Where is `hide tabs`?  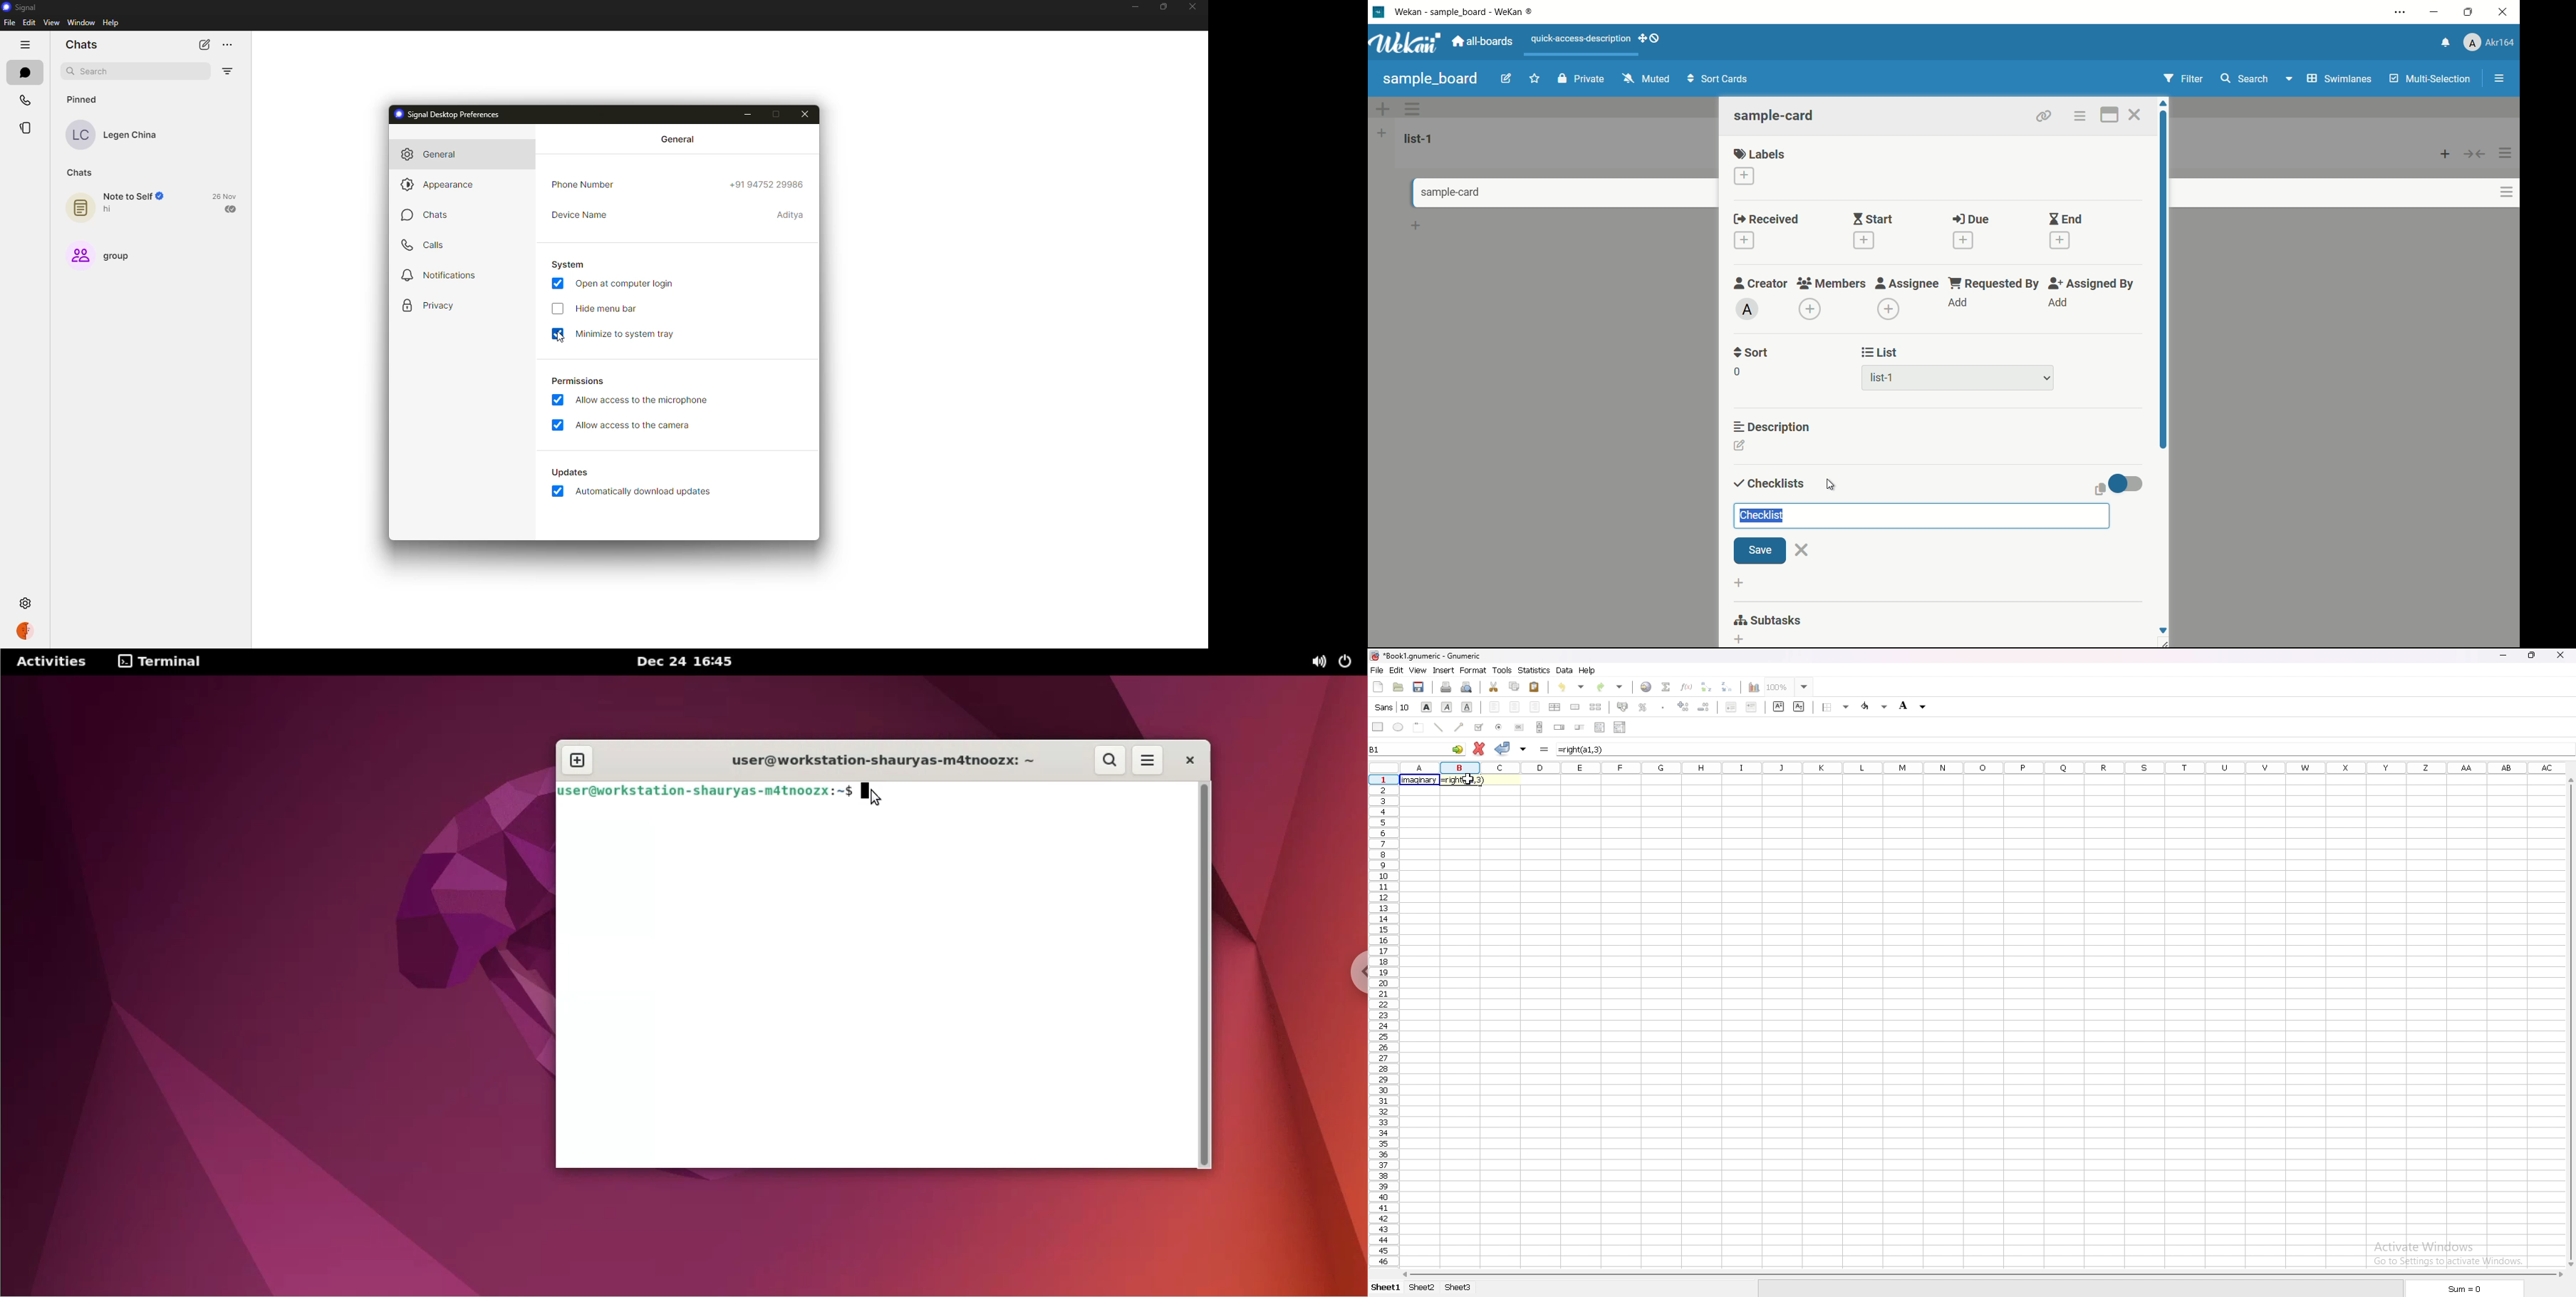 hide tabs is located at coordinates (27, 43).